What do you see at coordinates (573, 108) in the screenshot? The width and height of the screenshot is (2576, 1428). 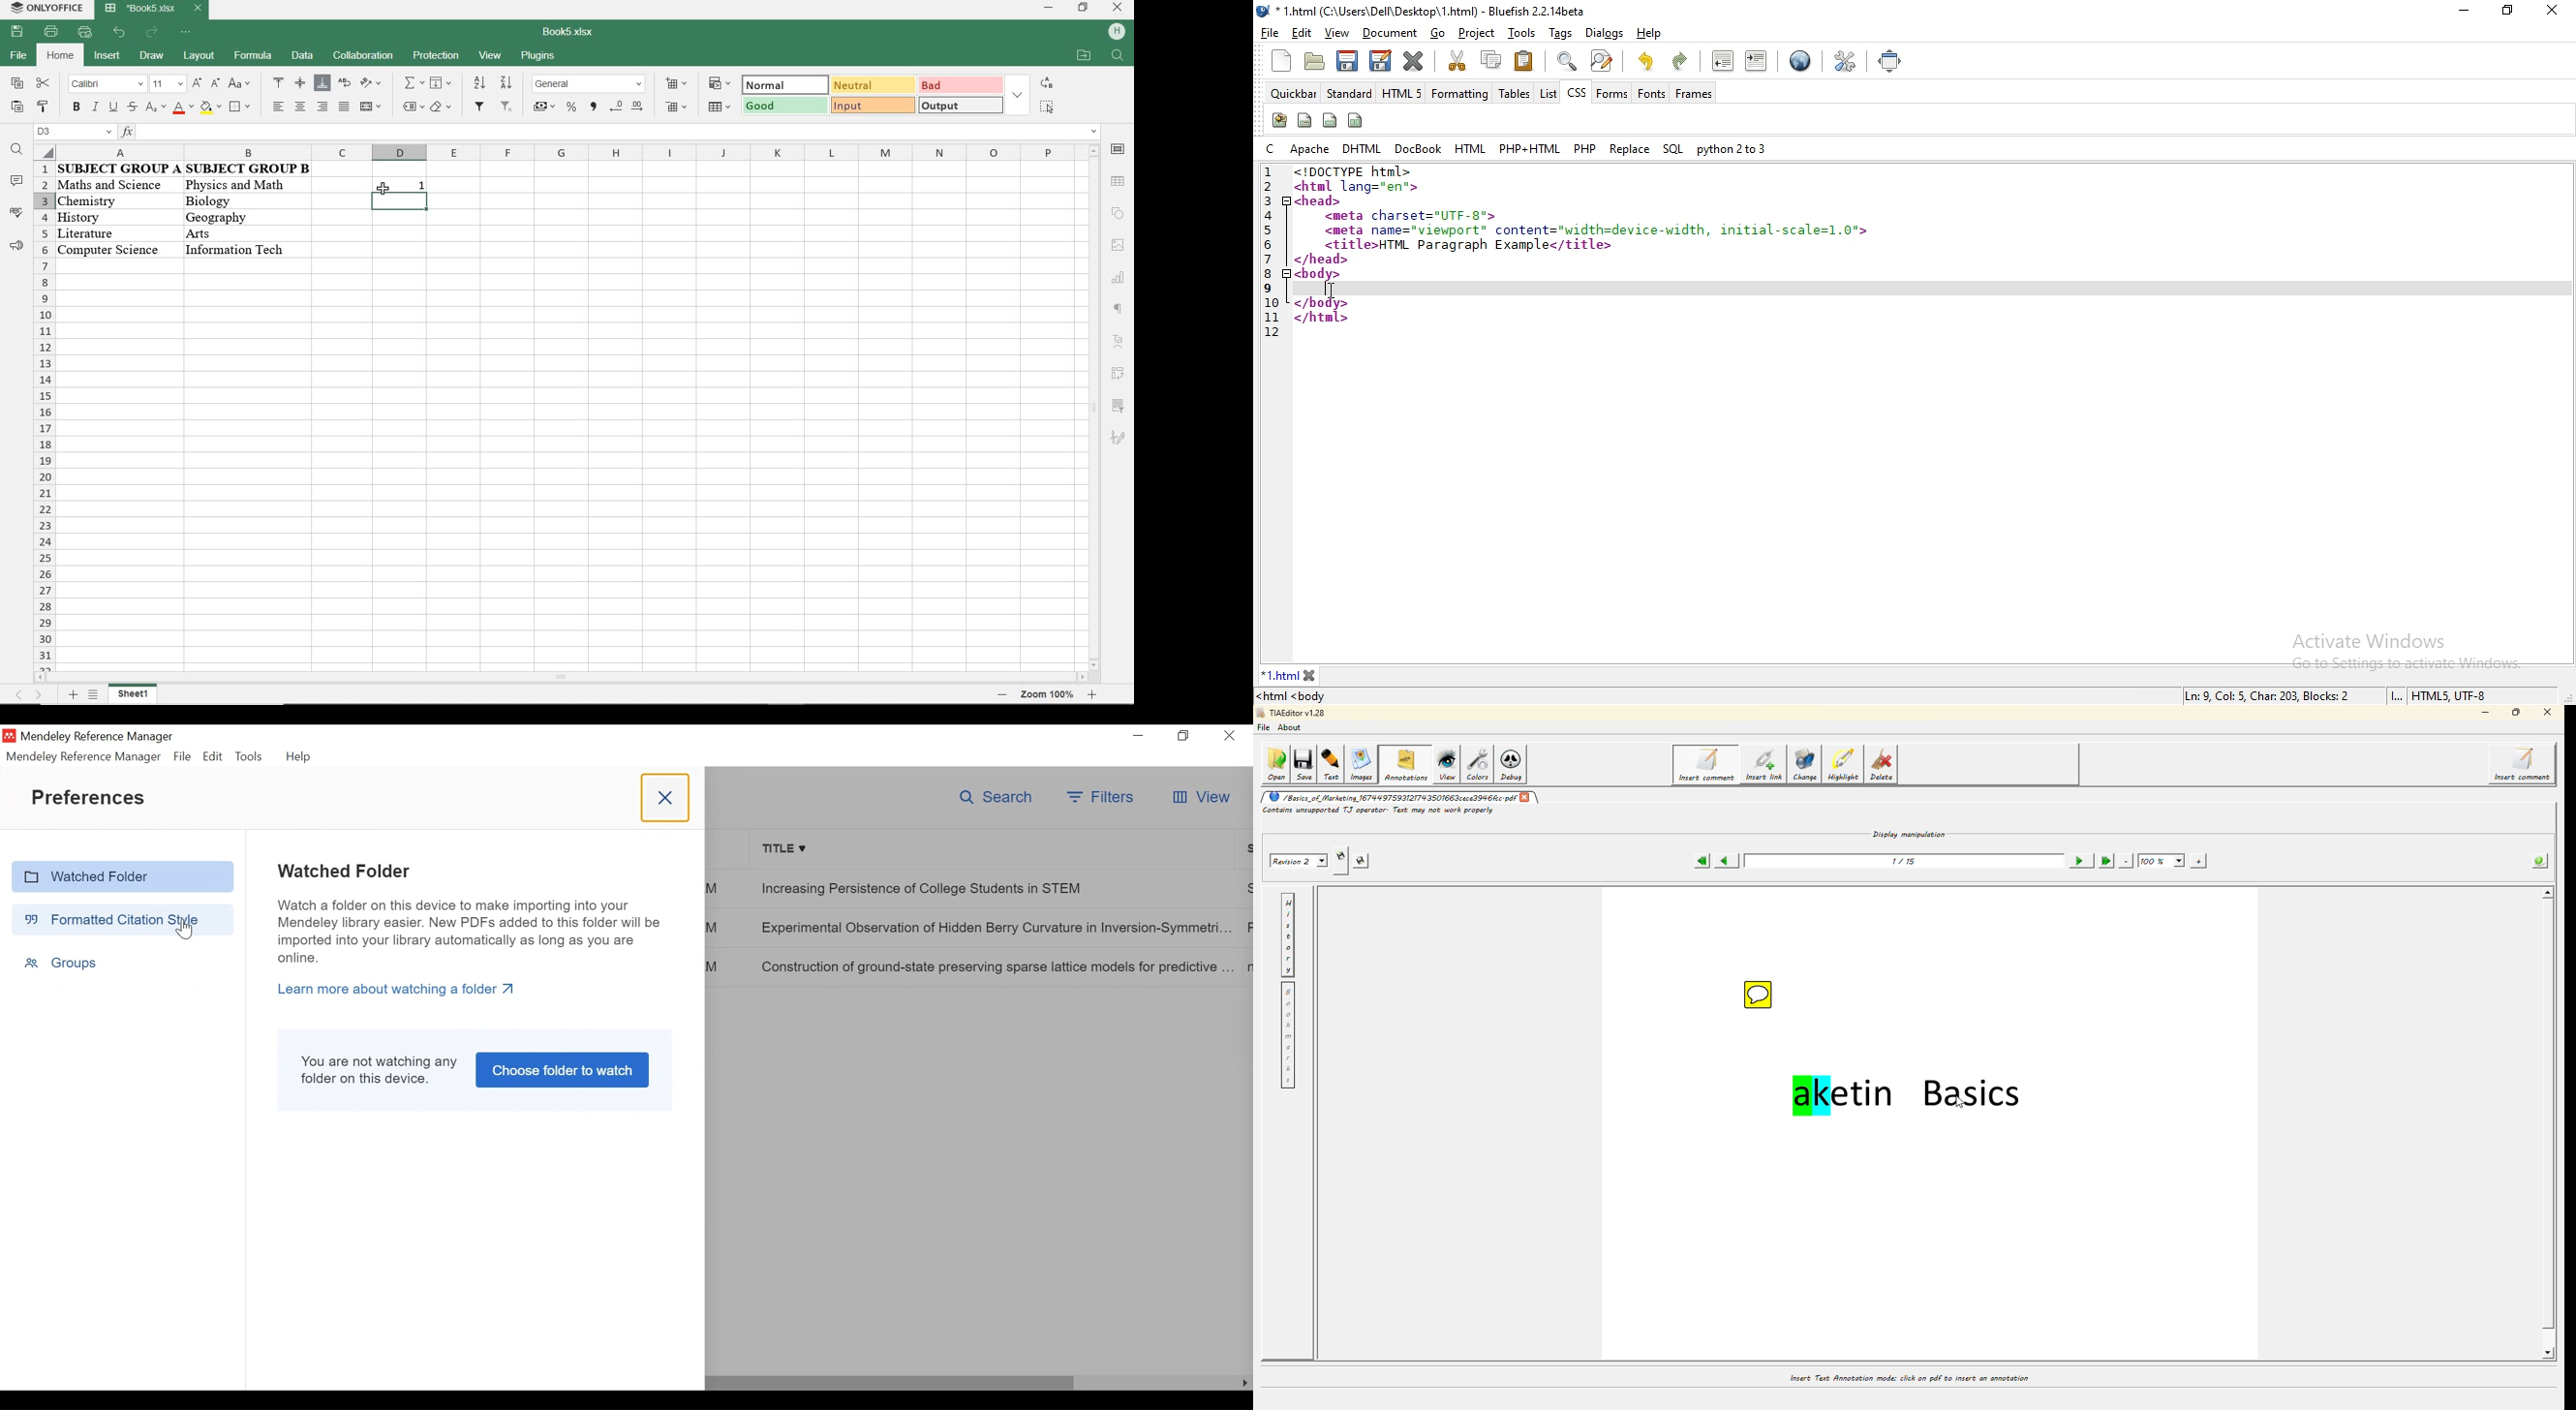 I see `percent style` at bounding box center [573, 108].